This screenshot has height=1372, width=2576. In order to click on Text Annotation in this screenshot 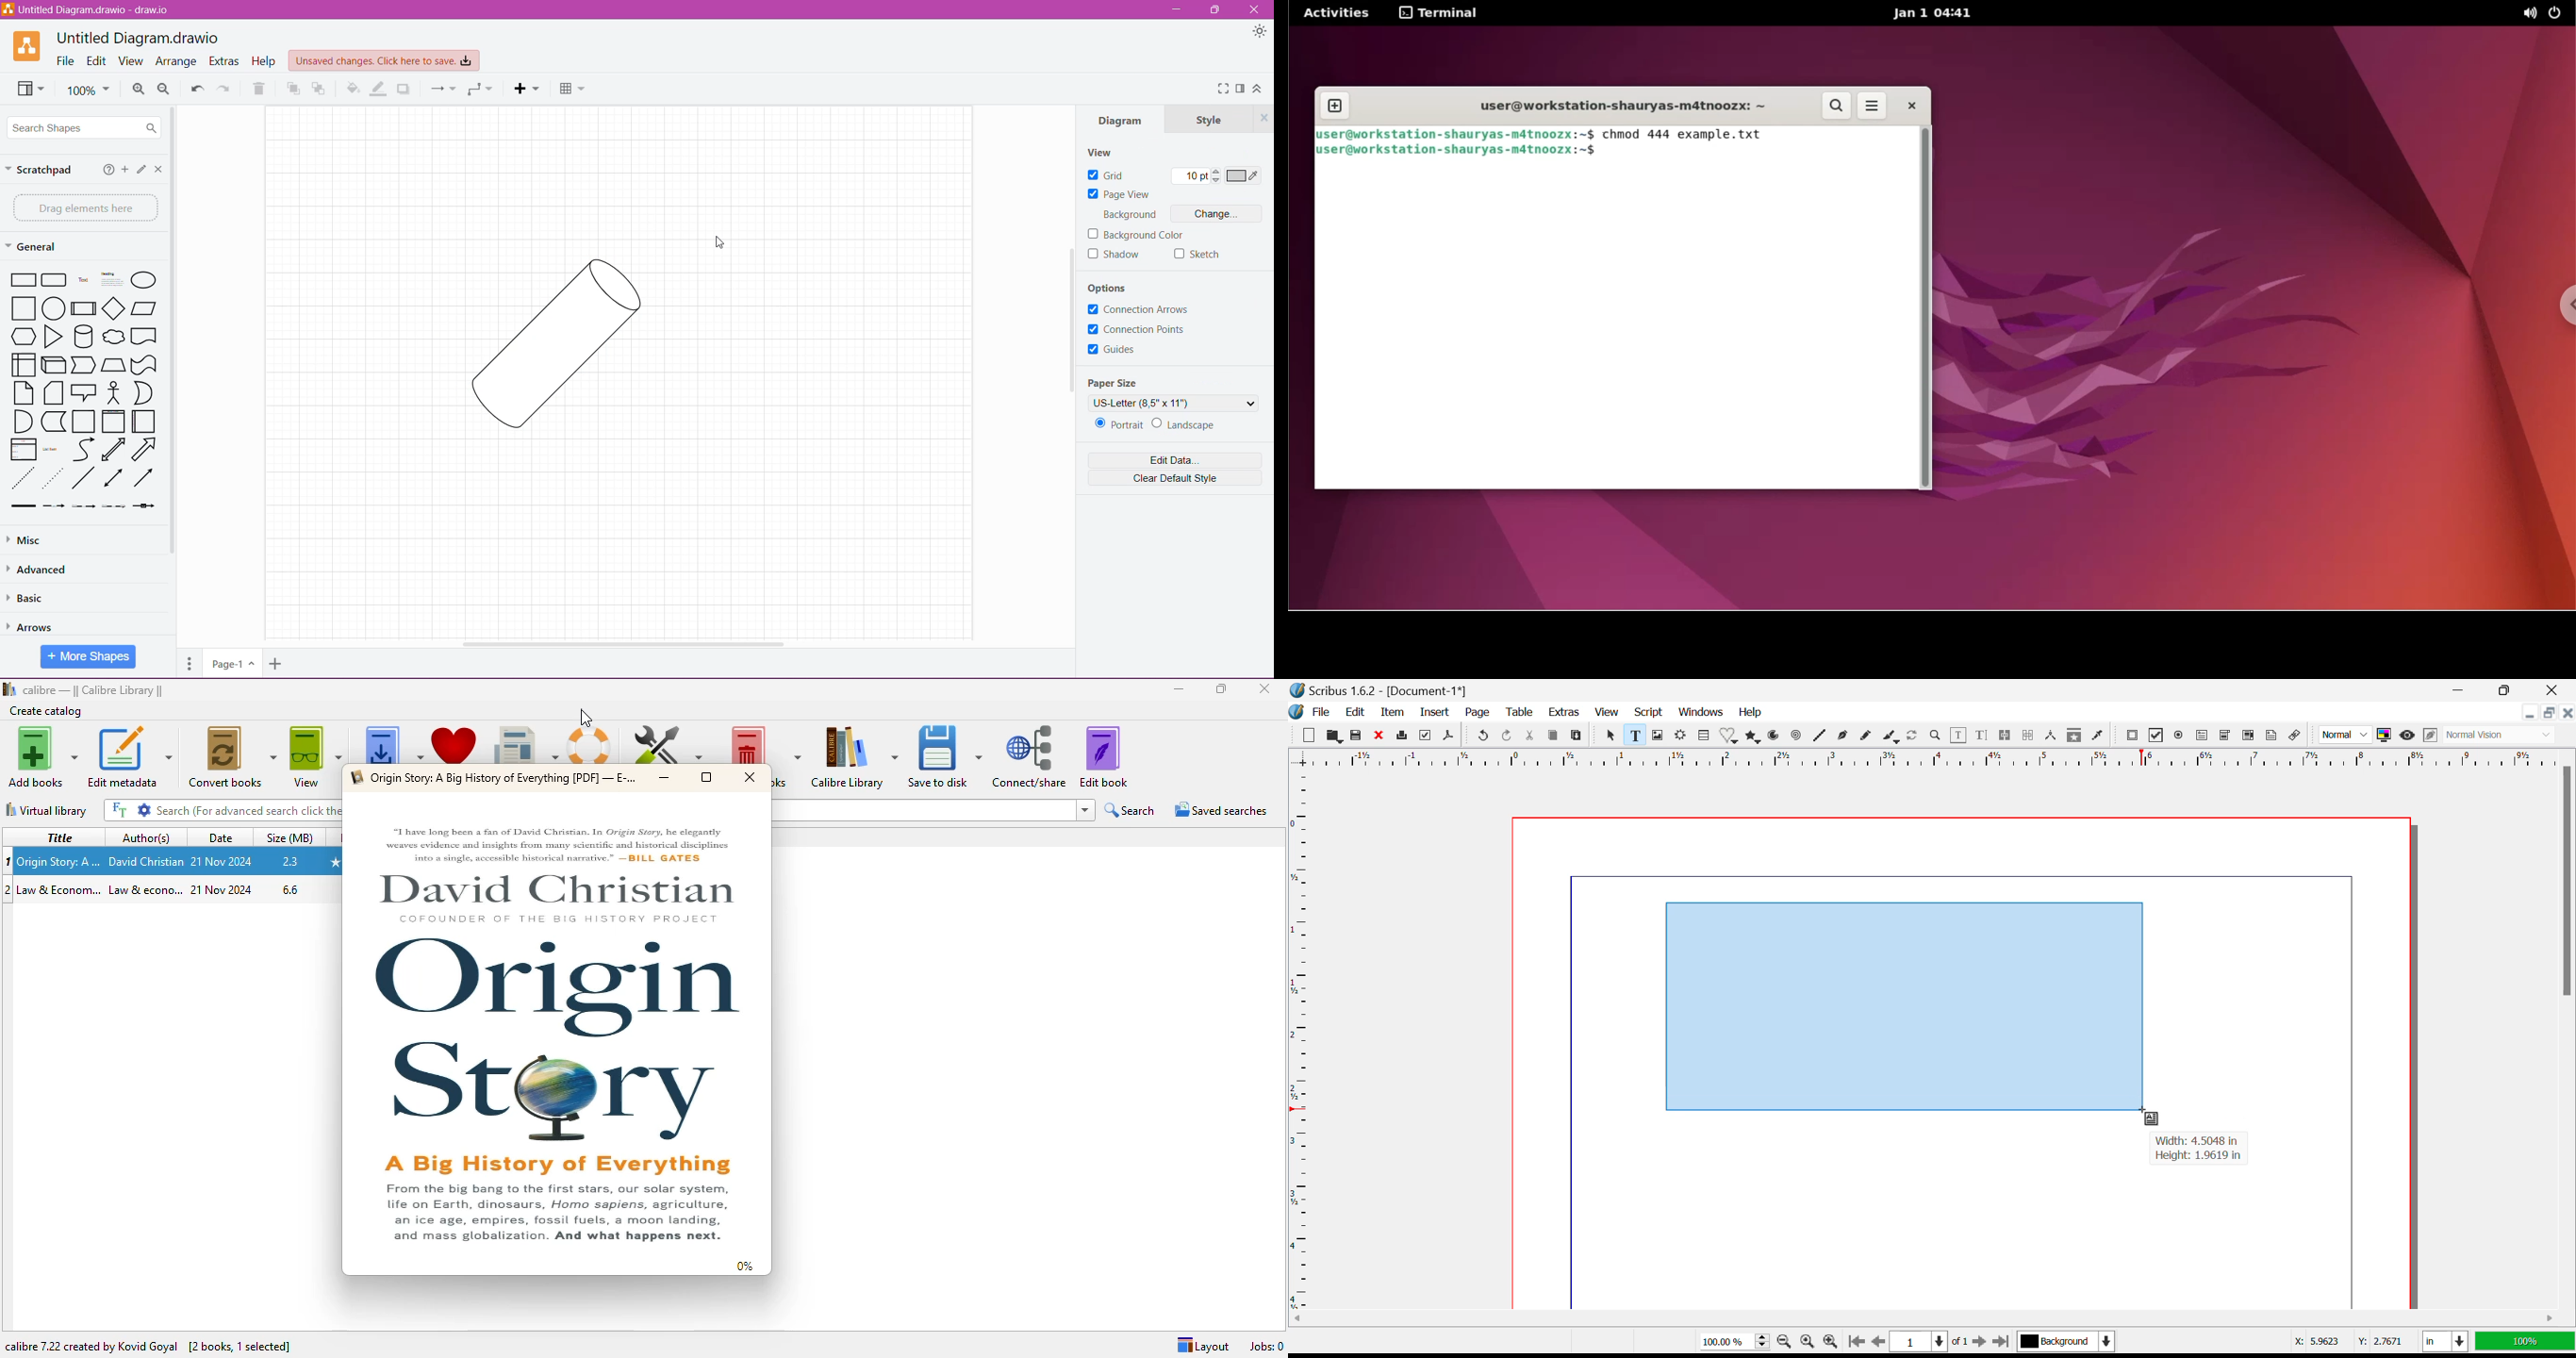, I will do `click(2273, 736)`.